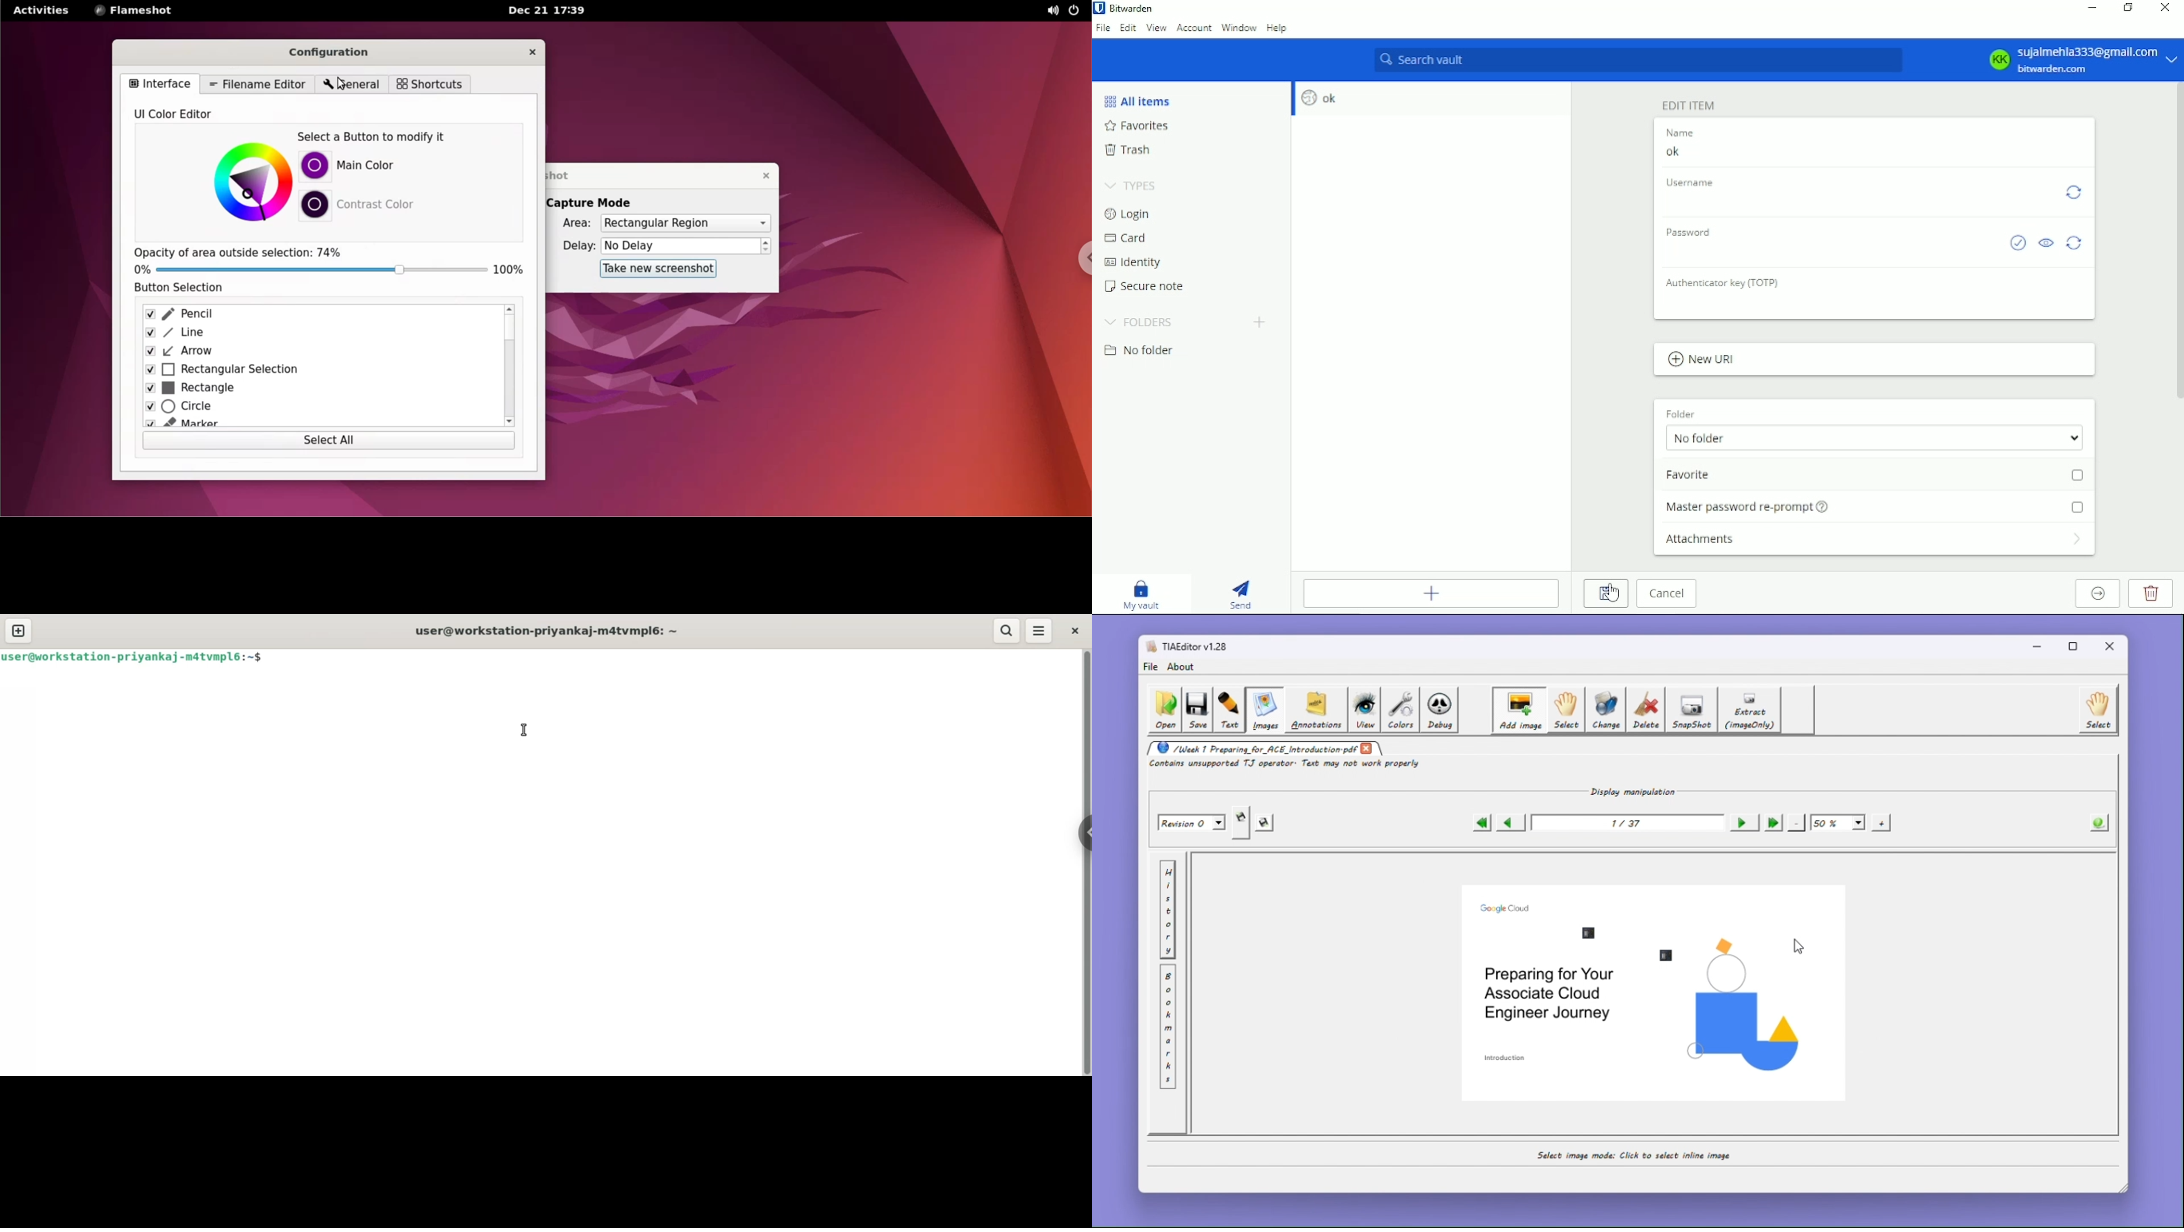 The image size is (2184, 1232). What do you see at coordinates (1073, 629) in the screenshot?
I see `close` at bounding box center [1073, 629].